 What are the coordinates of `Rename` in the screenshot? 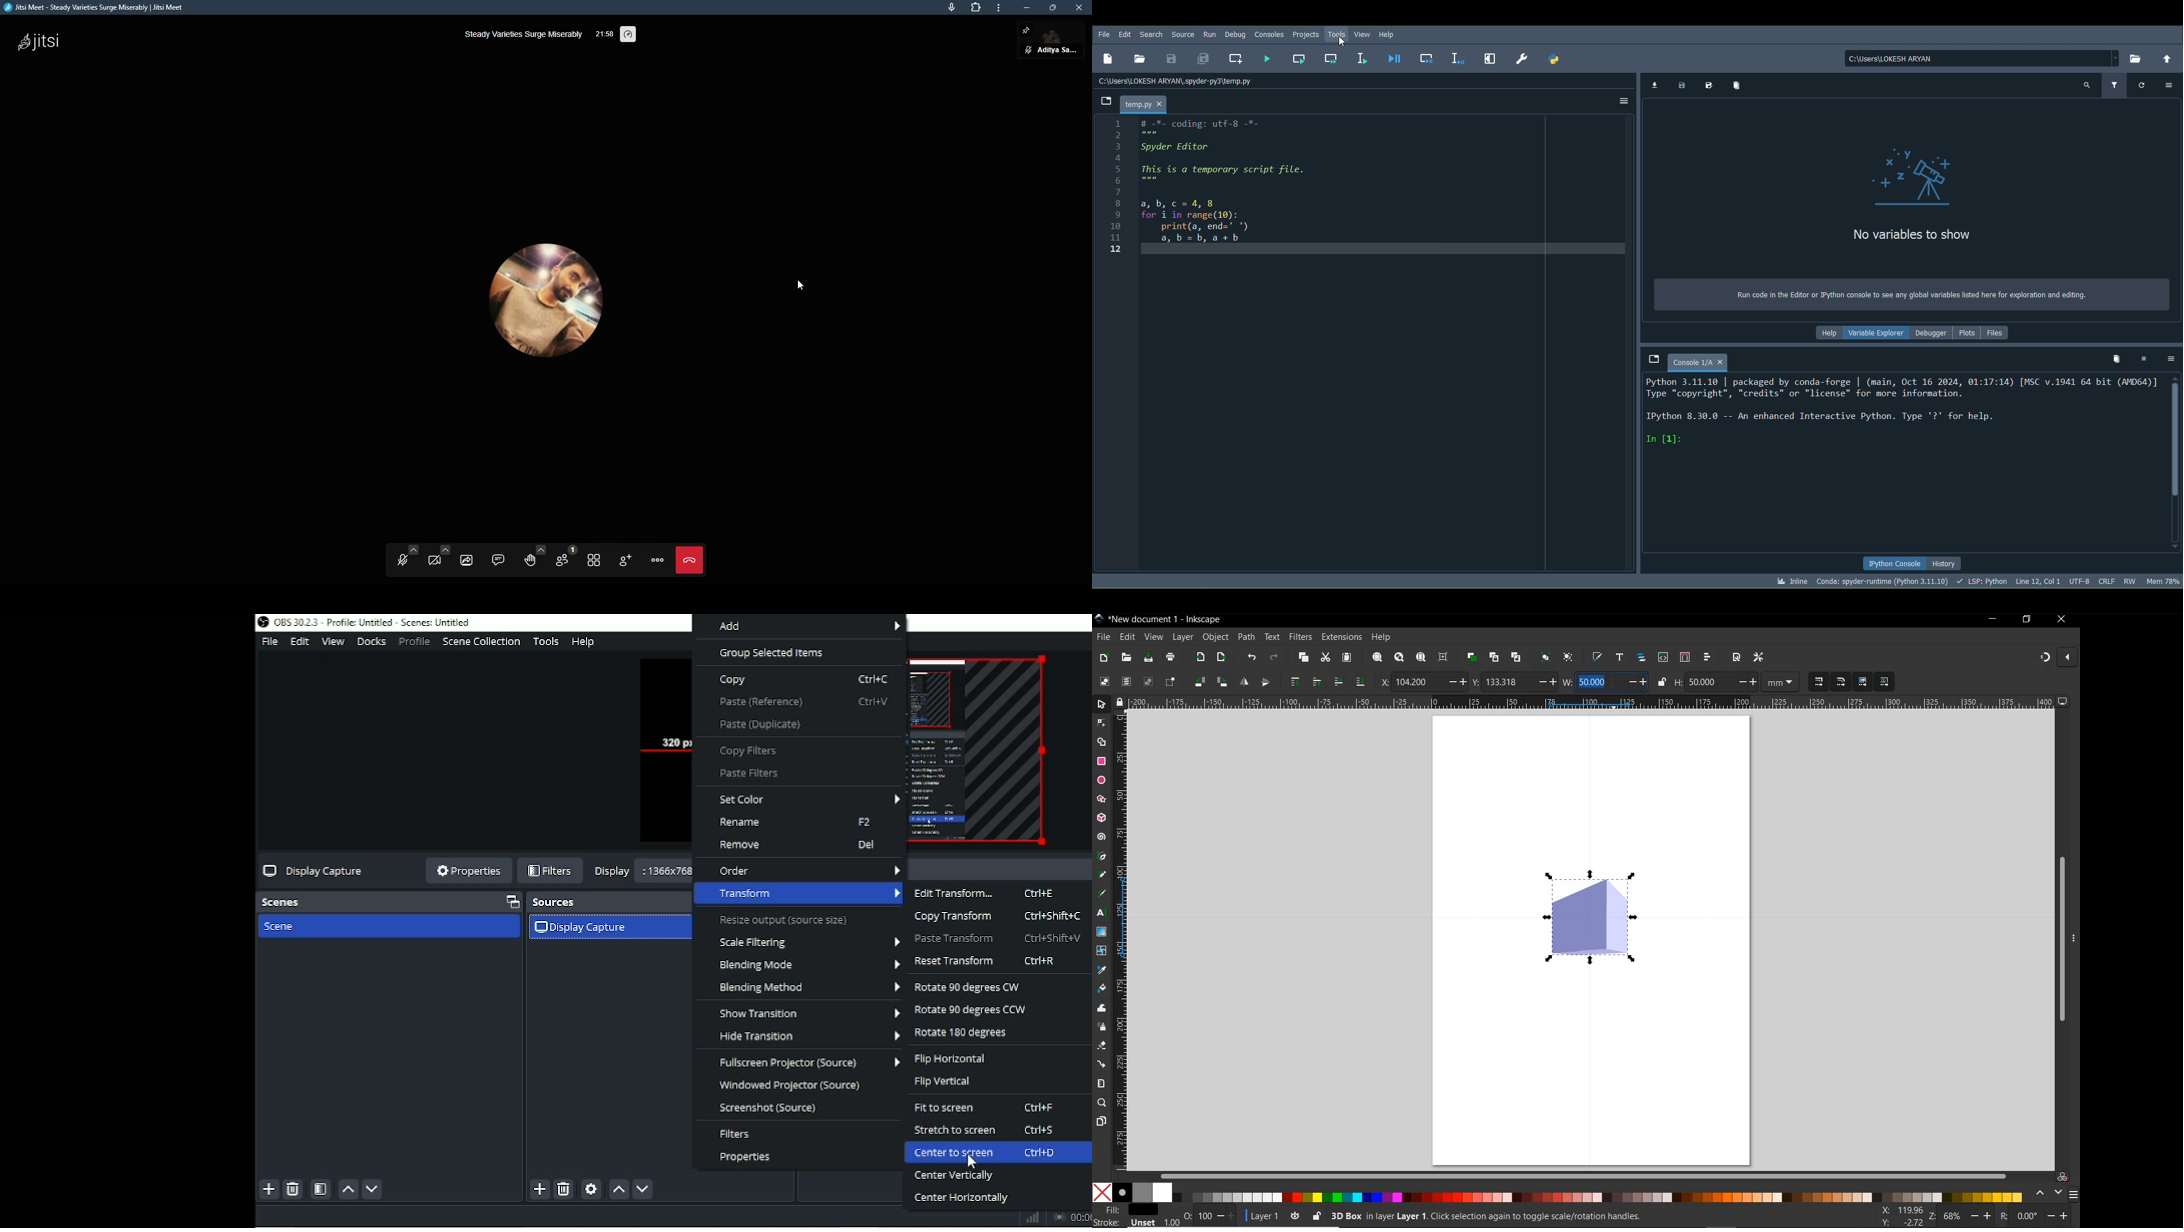 It's located at (799, 822).